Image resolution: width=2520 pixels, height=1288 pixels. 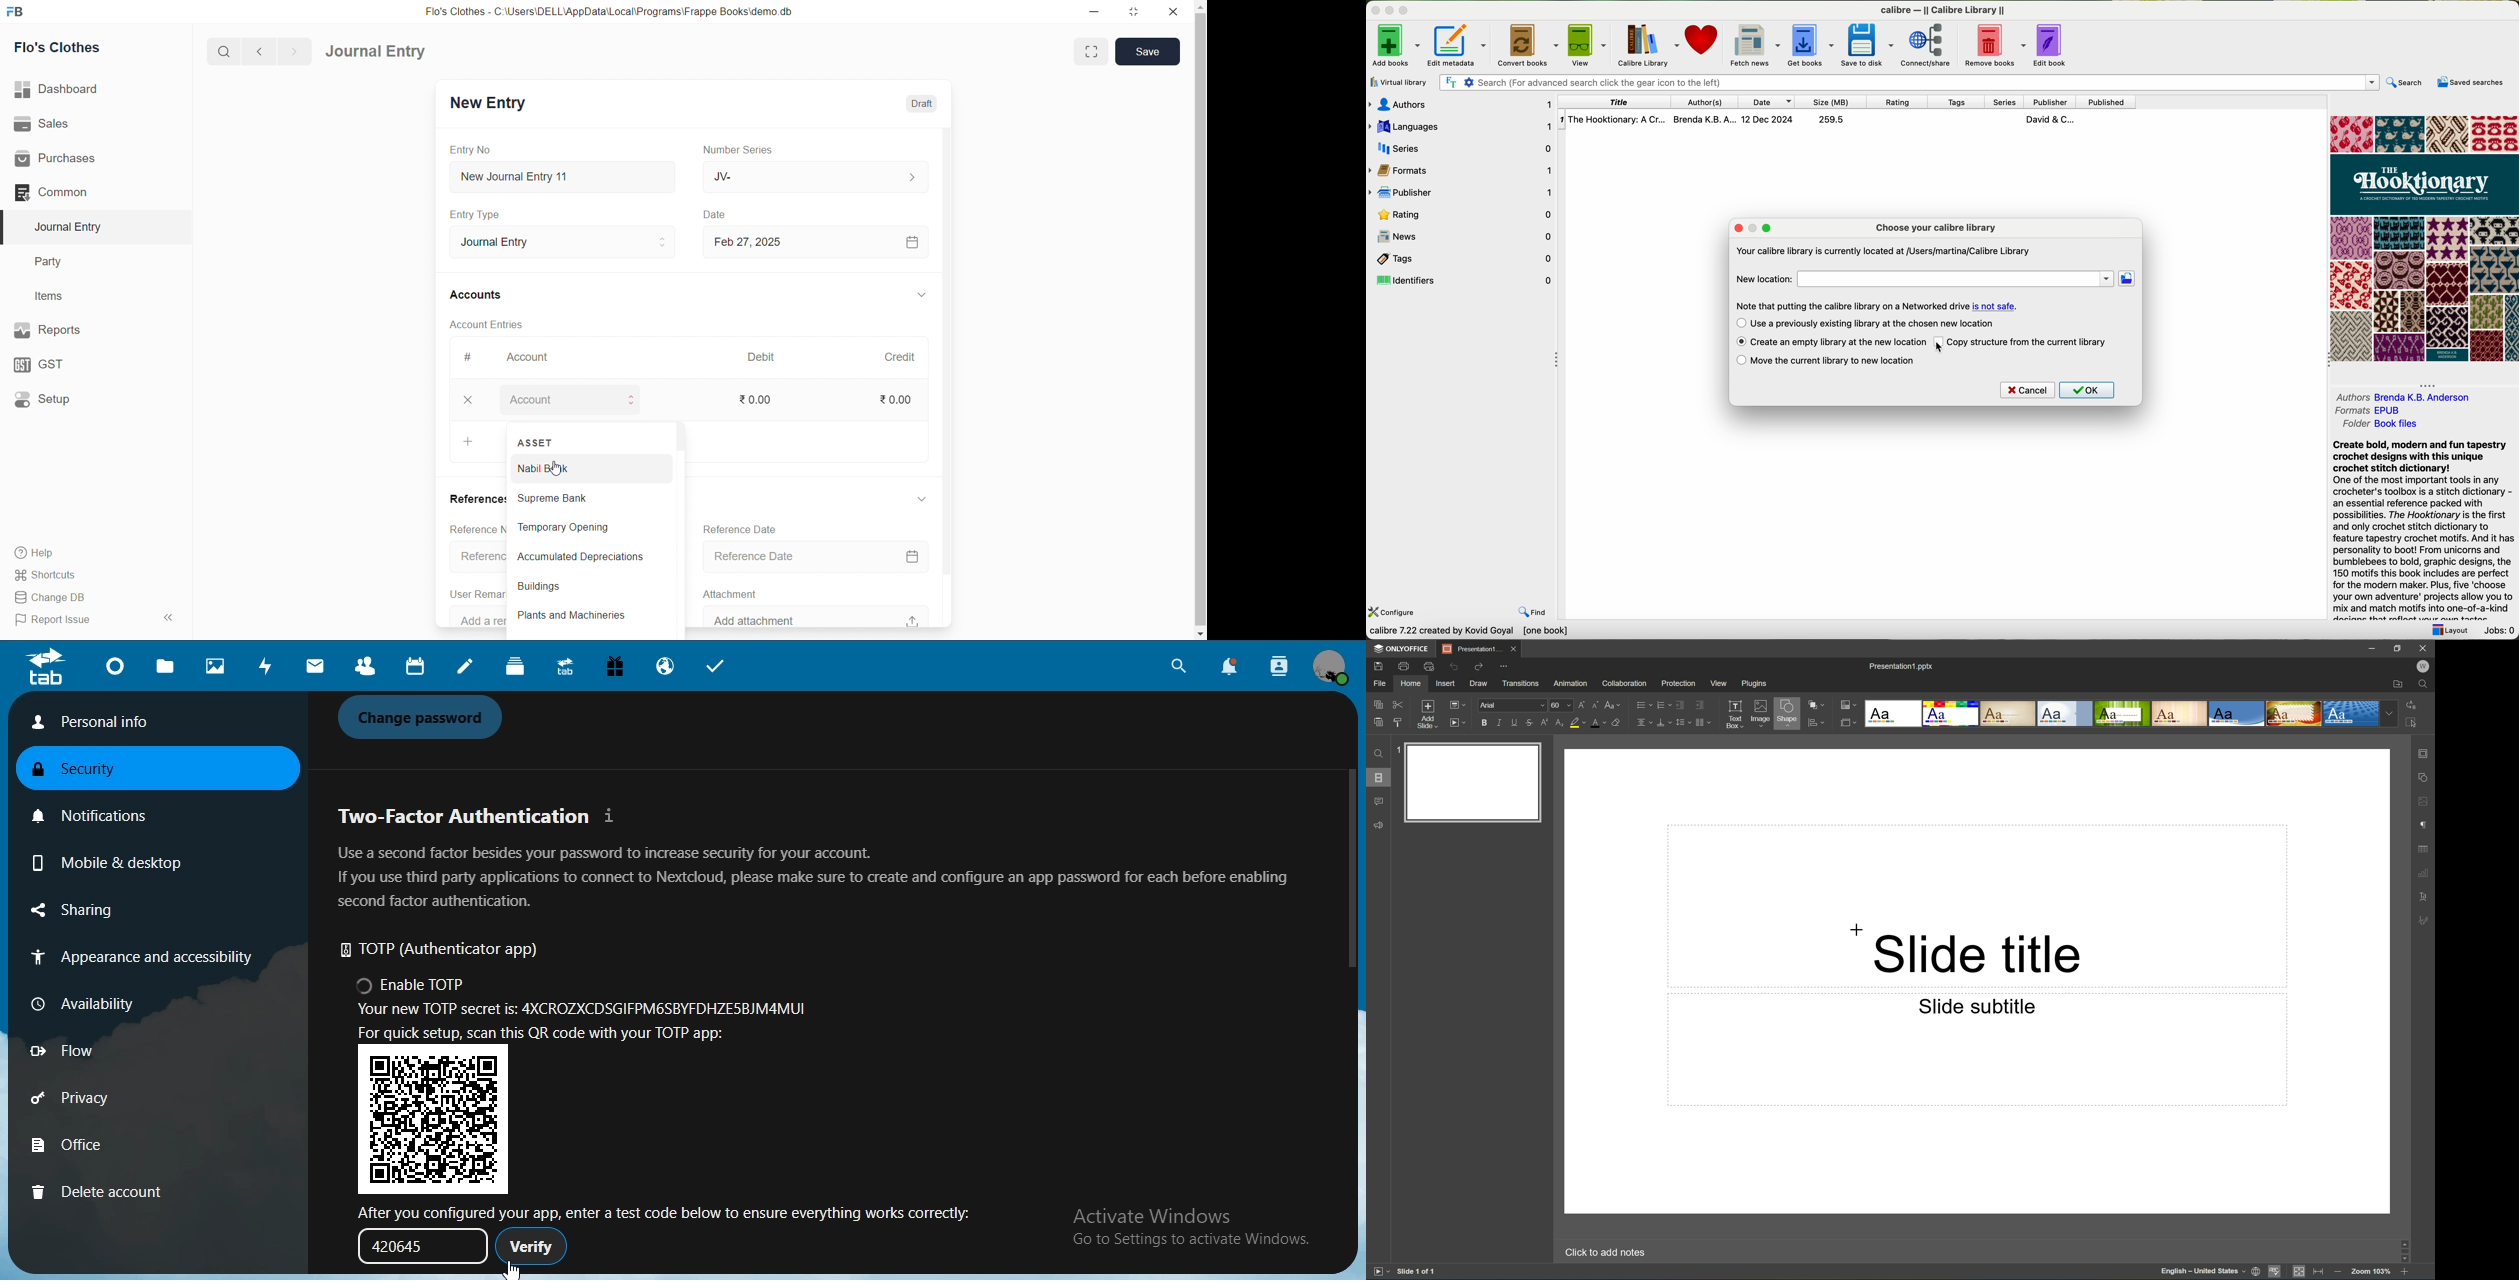 What do you see at coordinates (1901, 668) in the screenshot?
I see `Presentation1.pptx` at bounding box center [1901, 668].